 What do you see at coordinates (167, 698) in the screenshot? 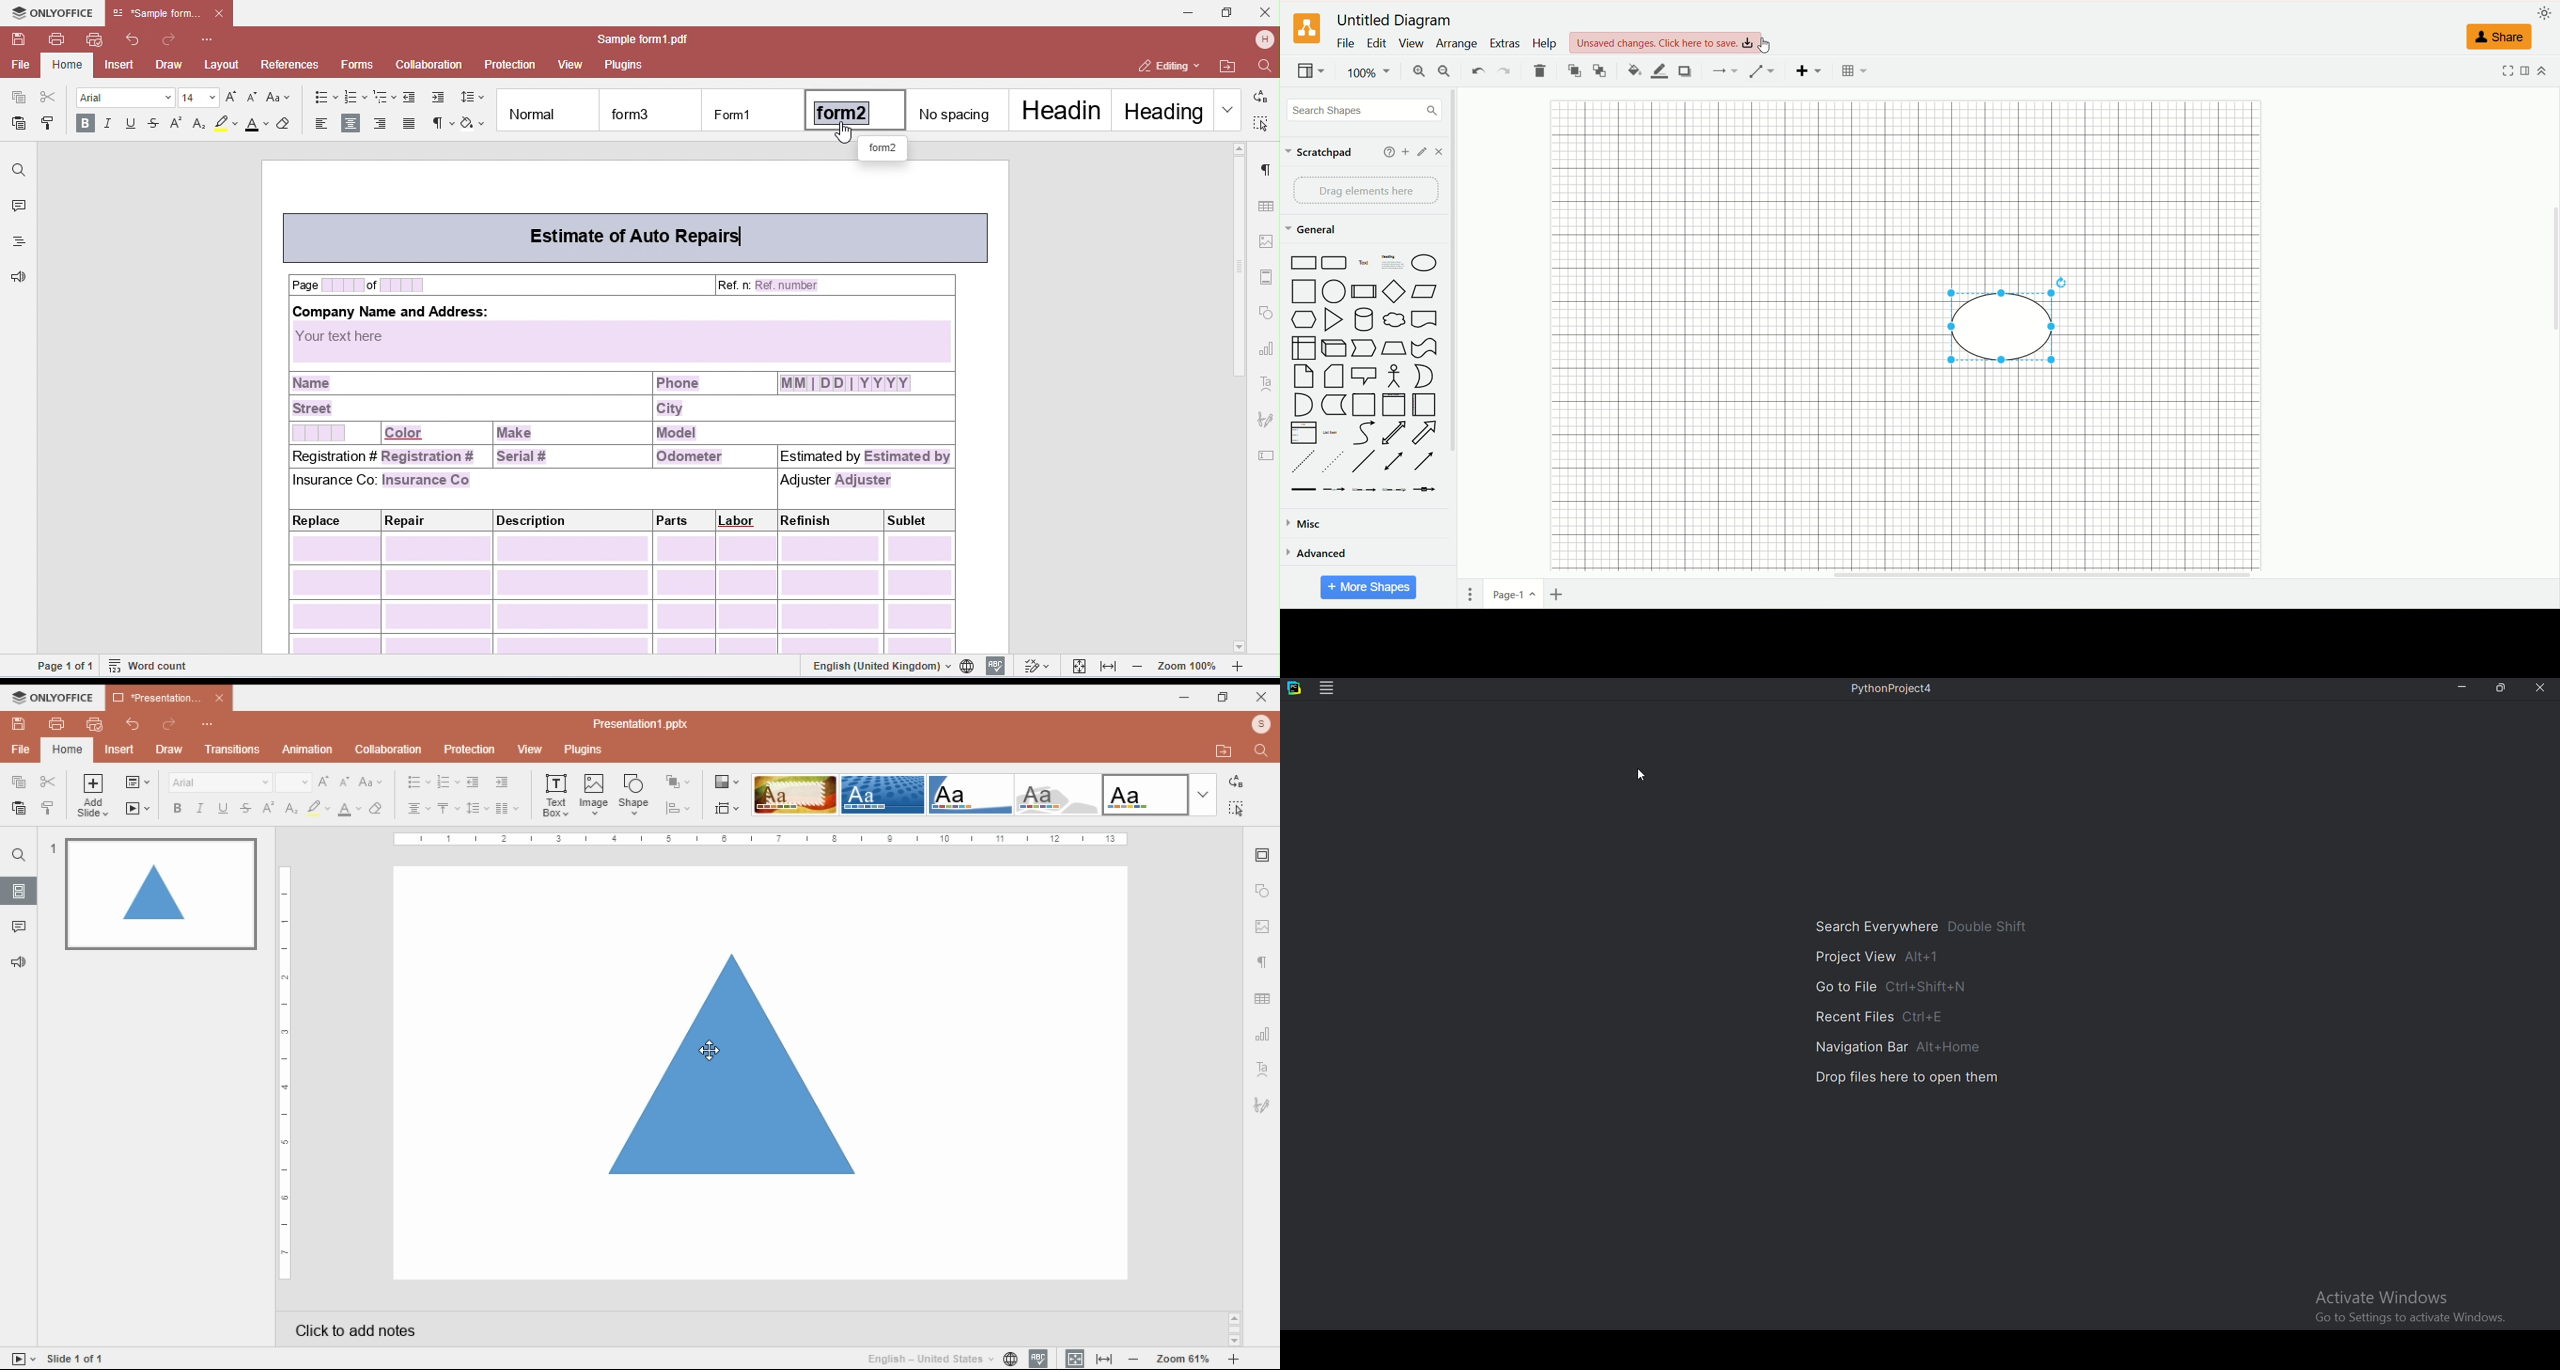
I see `presentation 1` at bounding box center [167, 698].